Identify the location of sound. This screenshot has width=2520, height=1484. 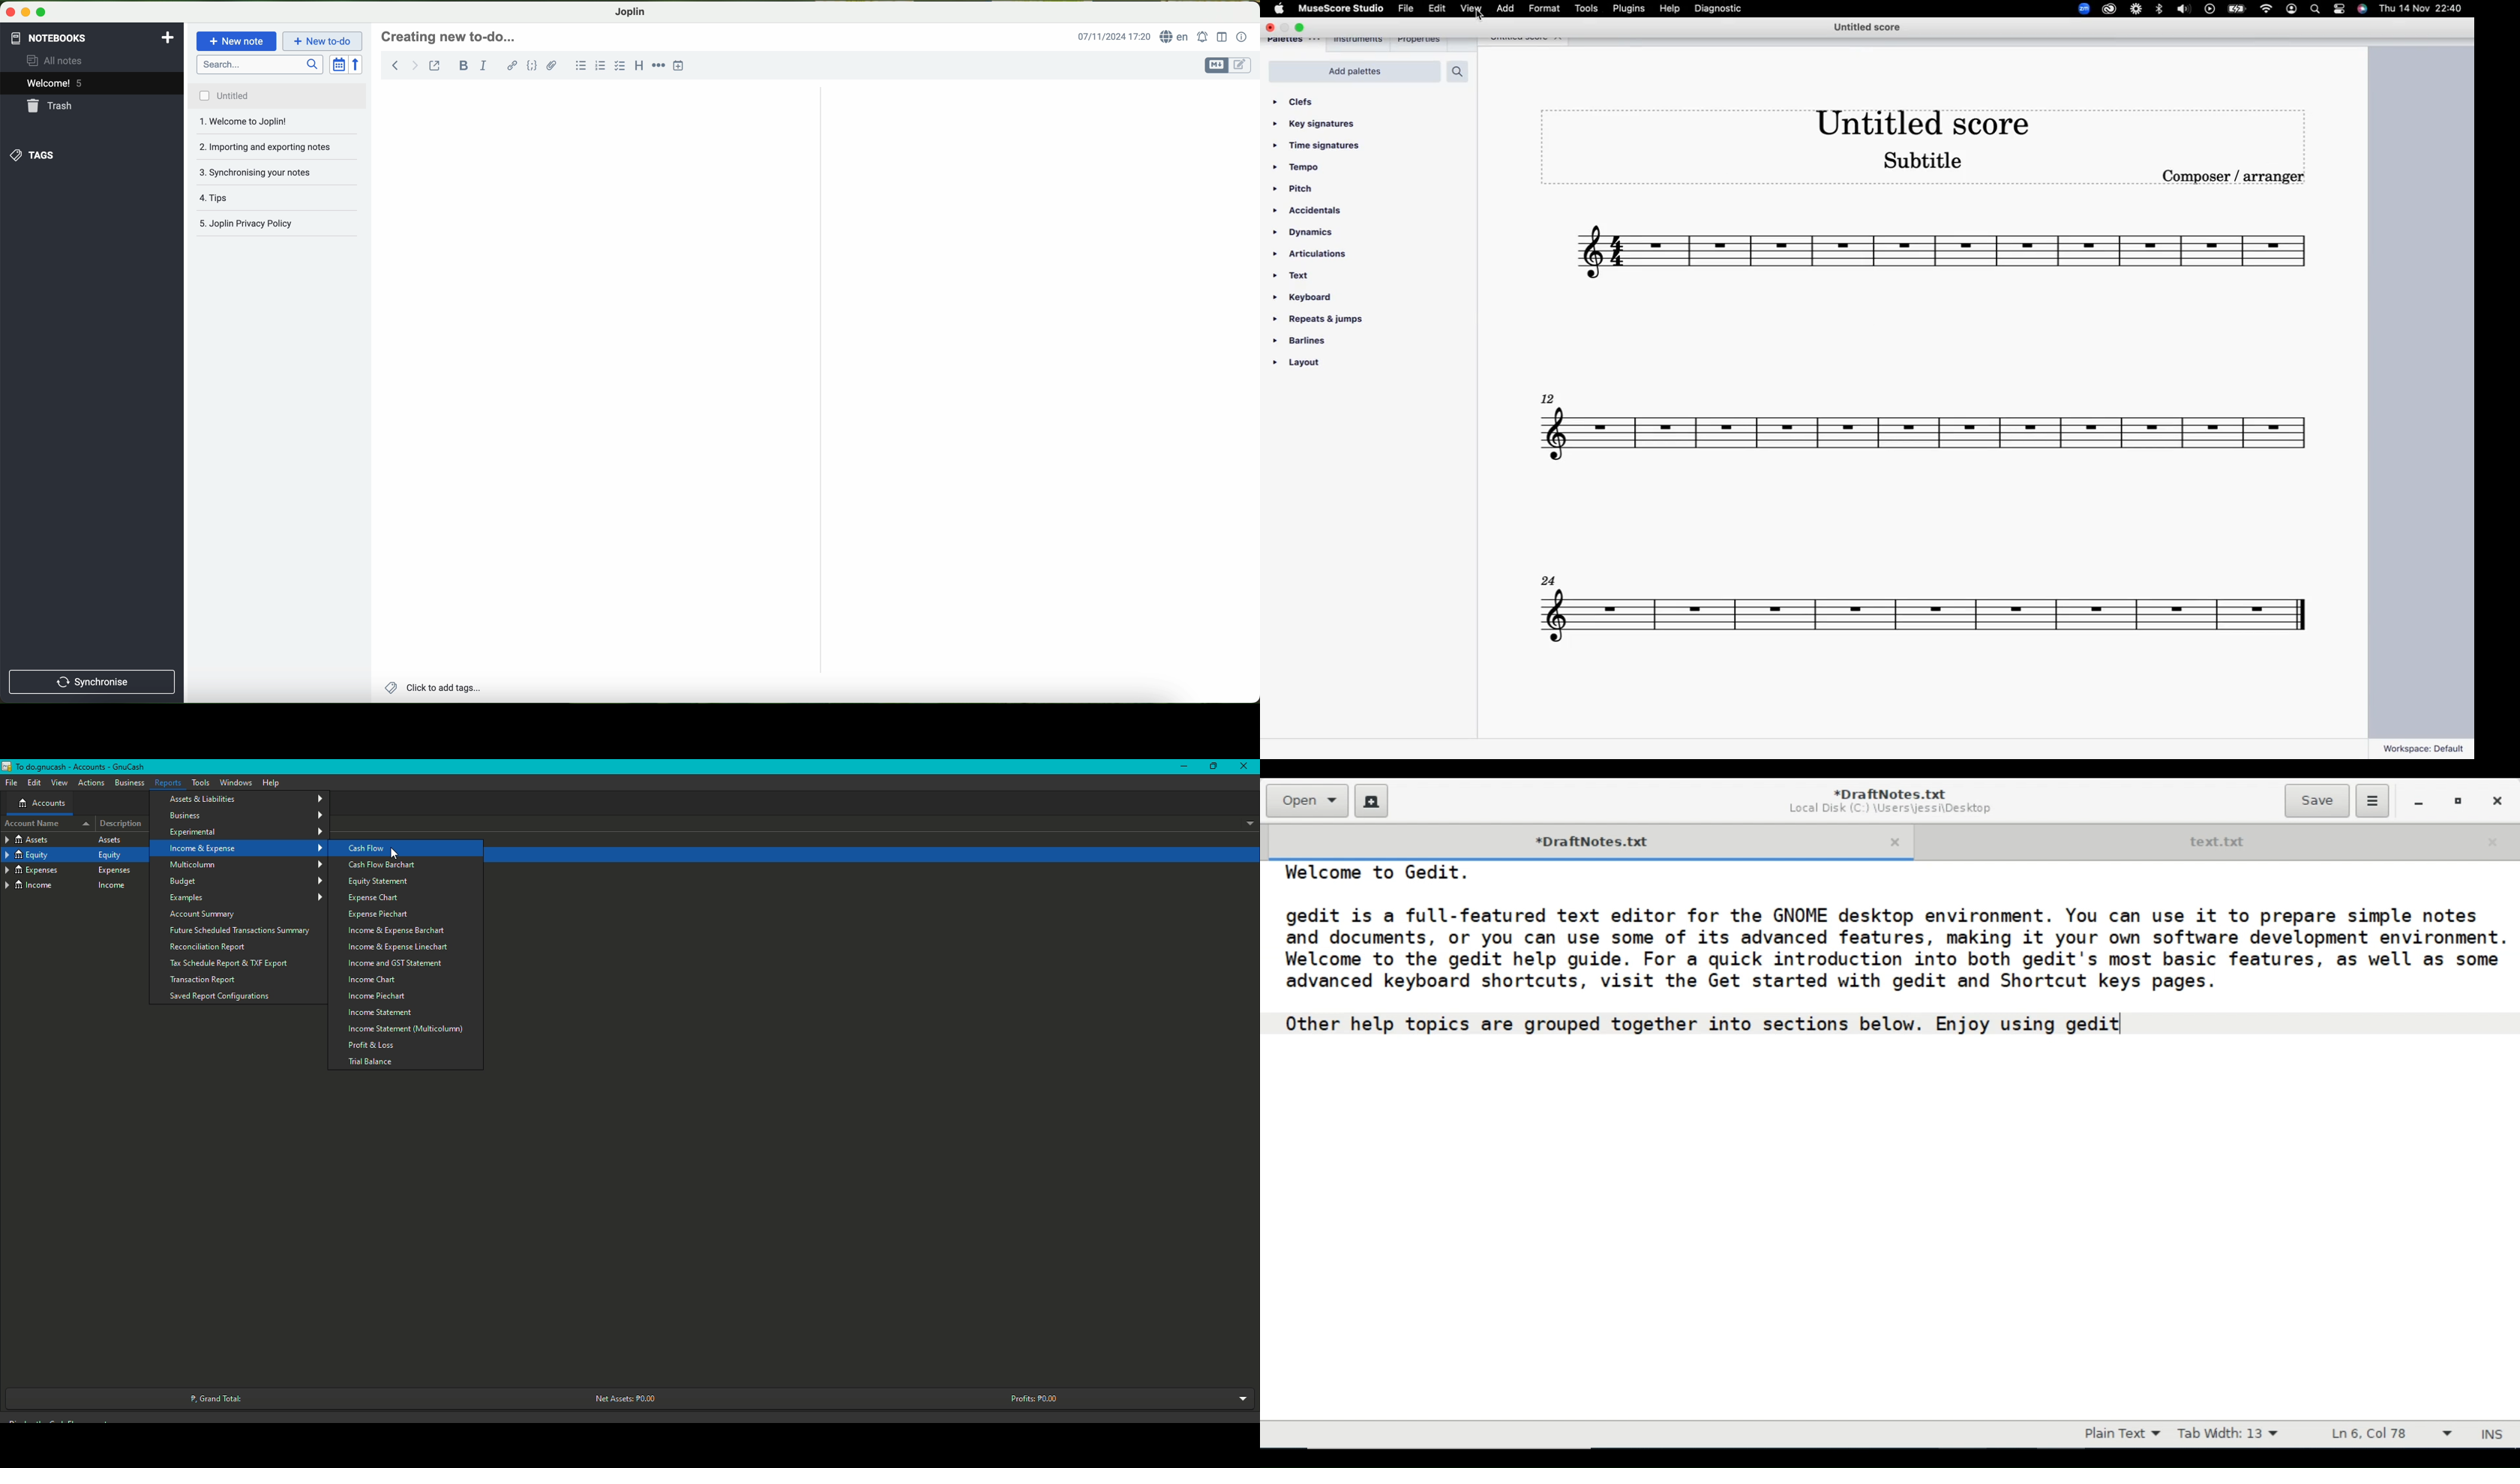
(2185, 10).